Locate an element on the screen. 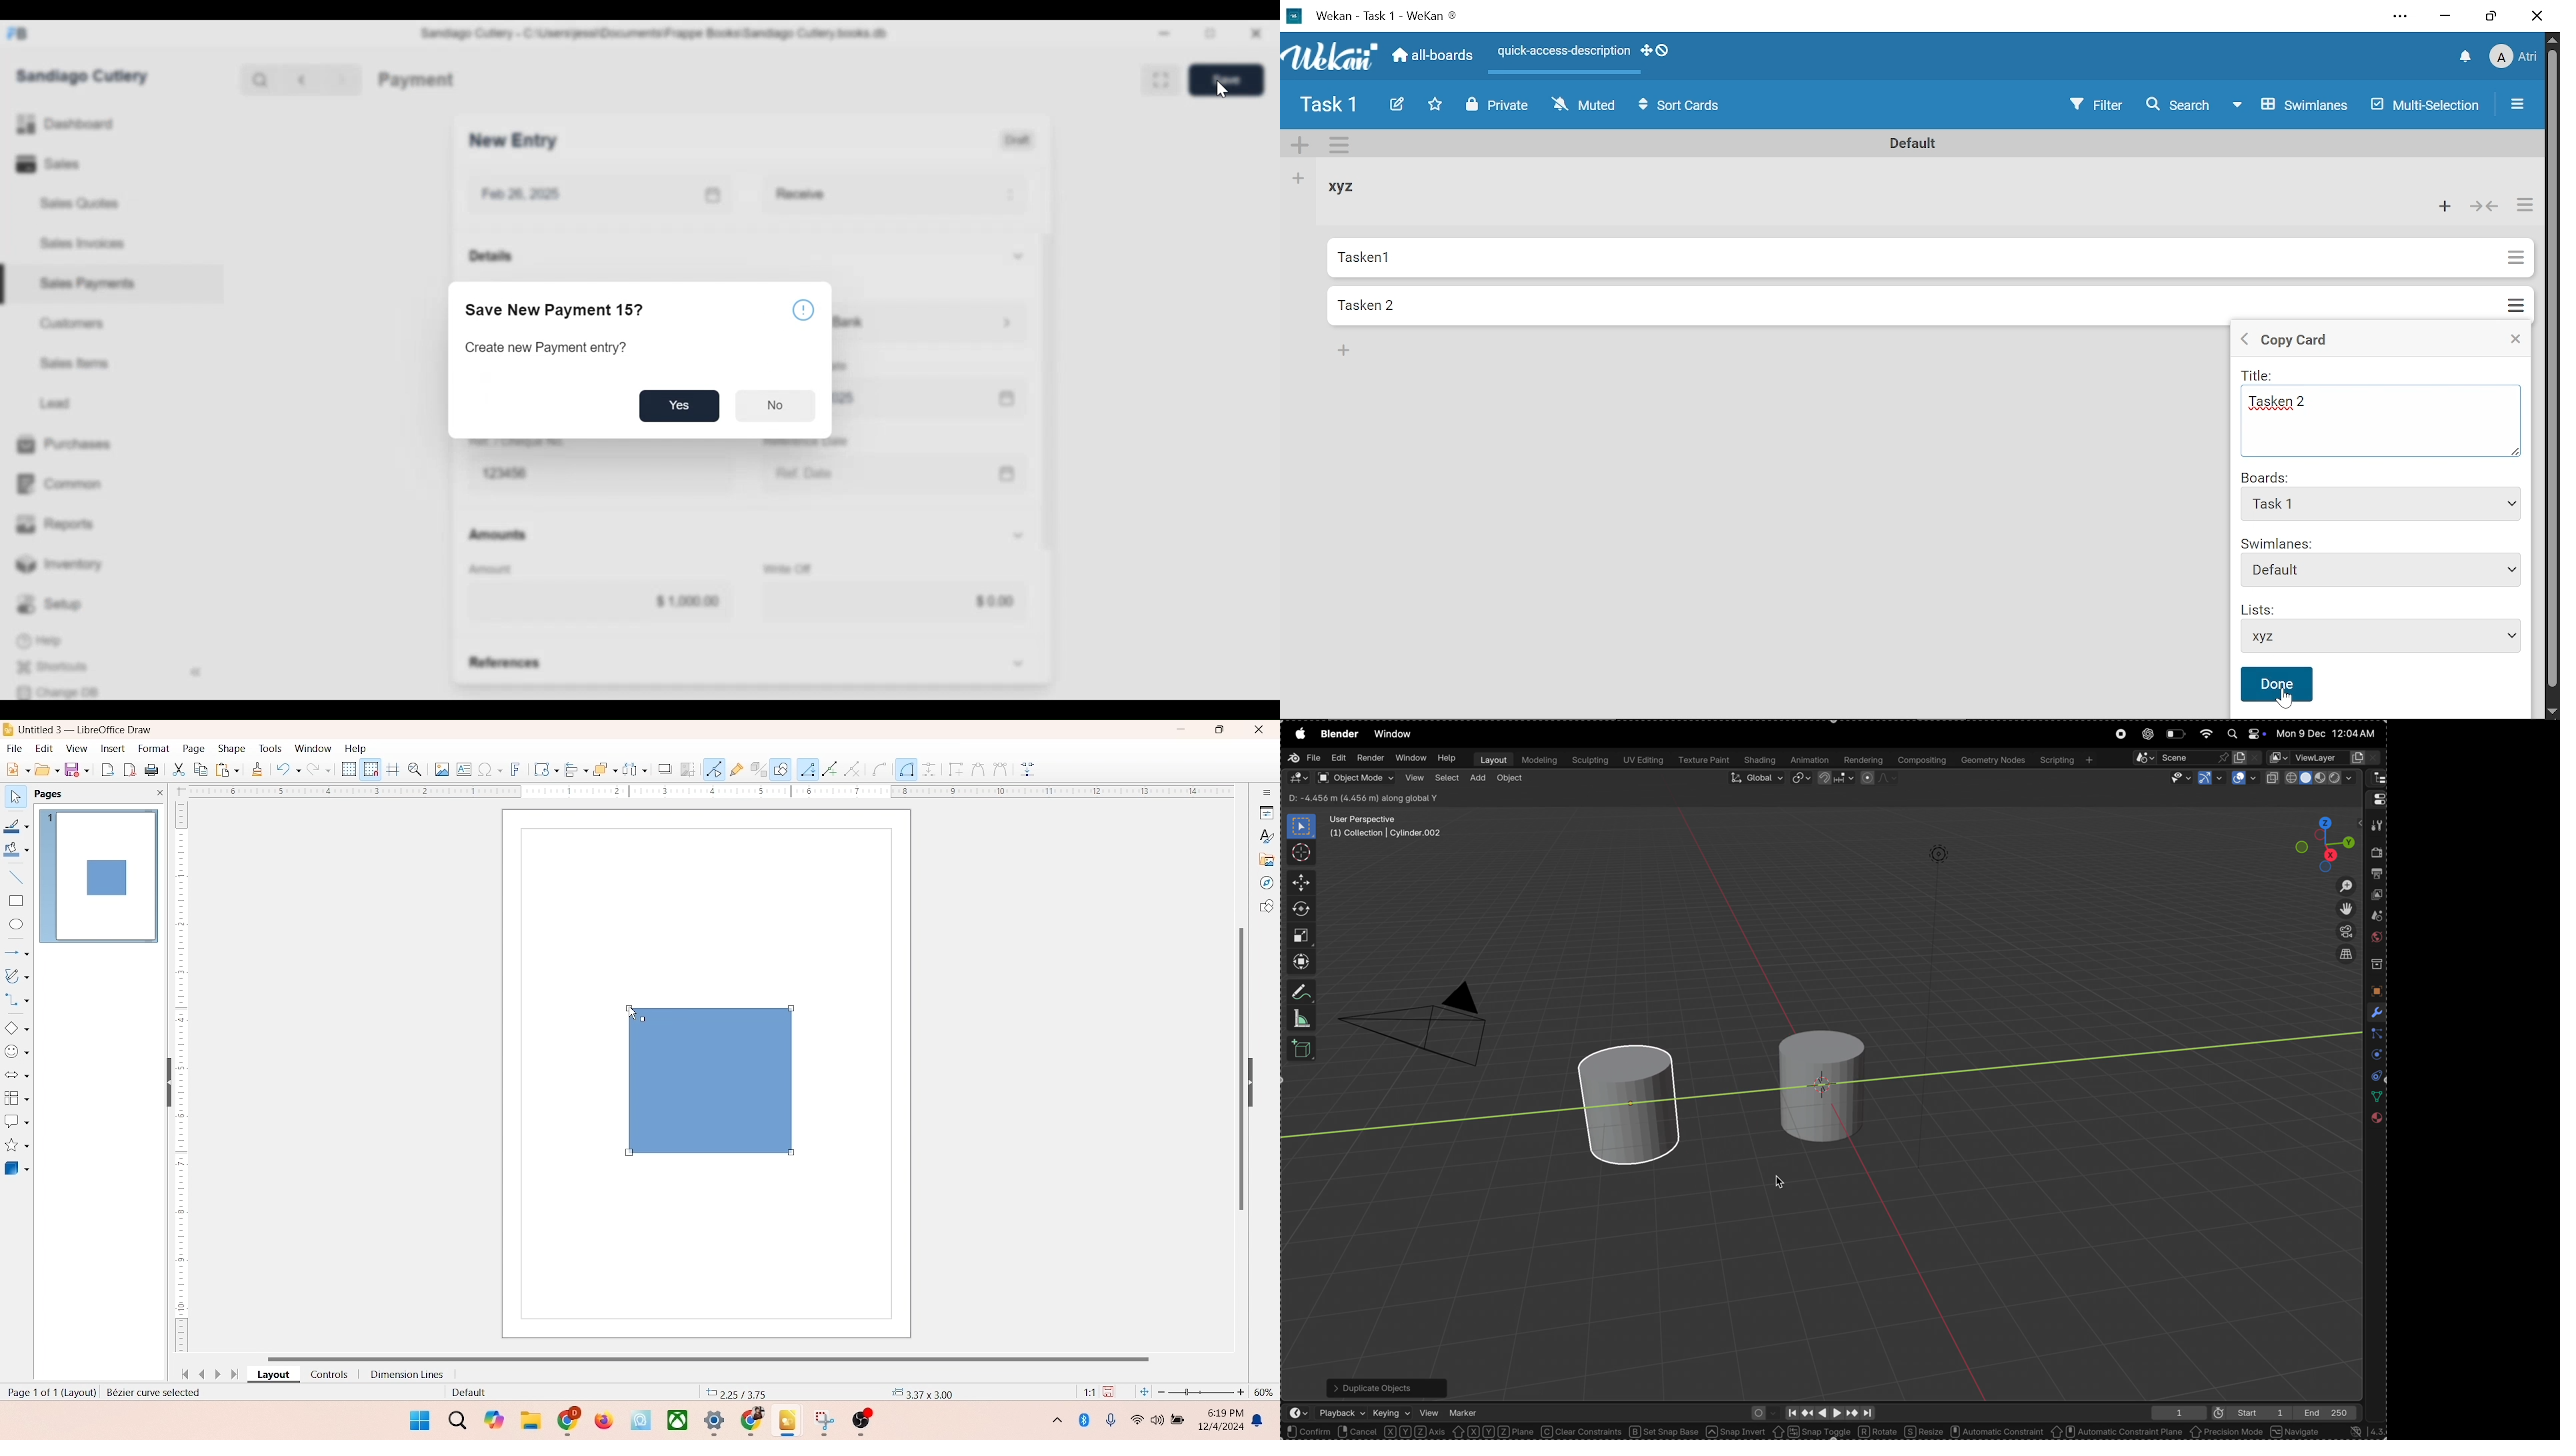 This screenshot has width=2576, height=1456. rotate is located at coordinates (1301, 909).